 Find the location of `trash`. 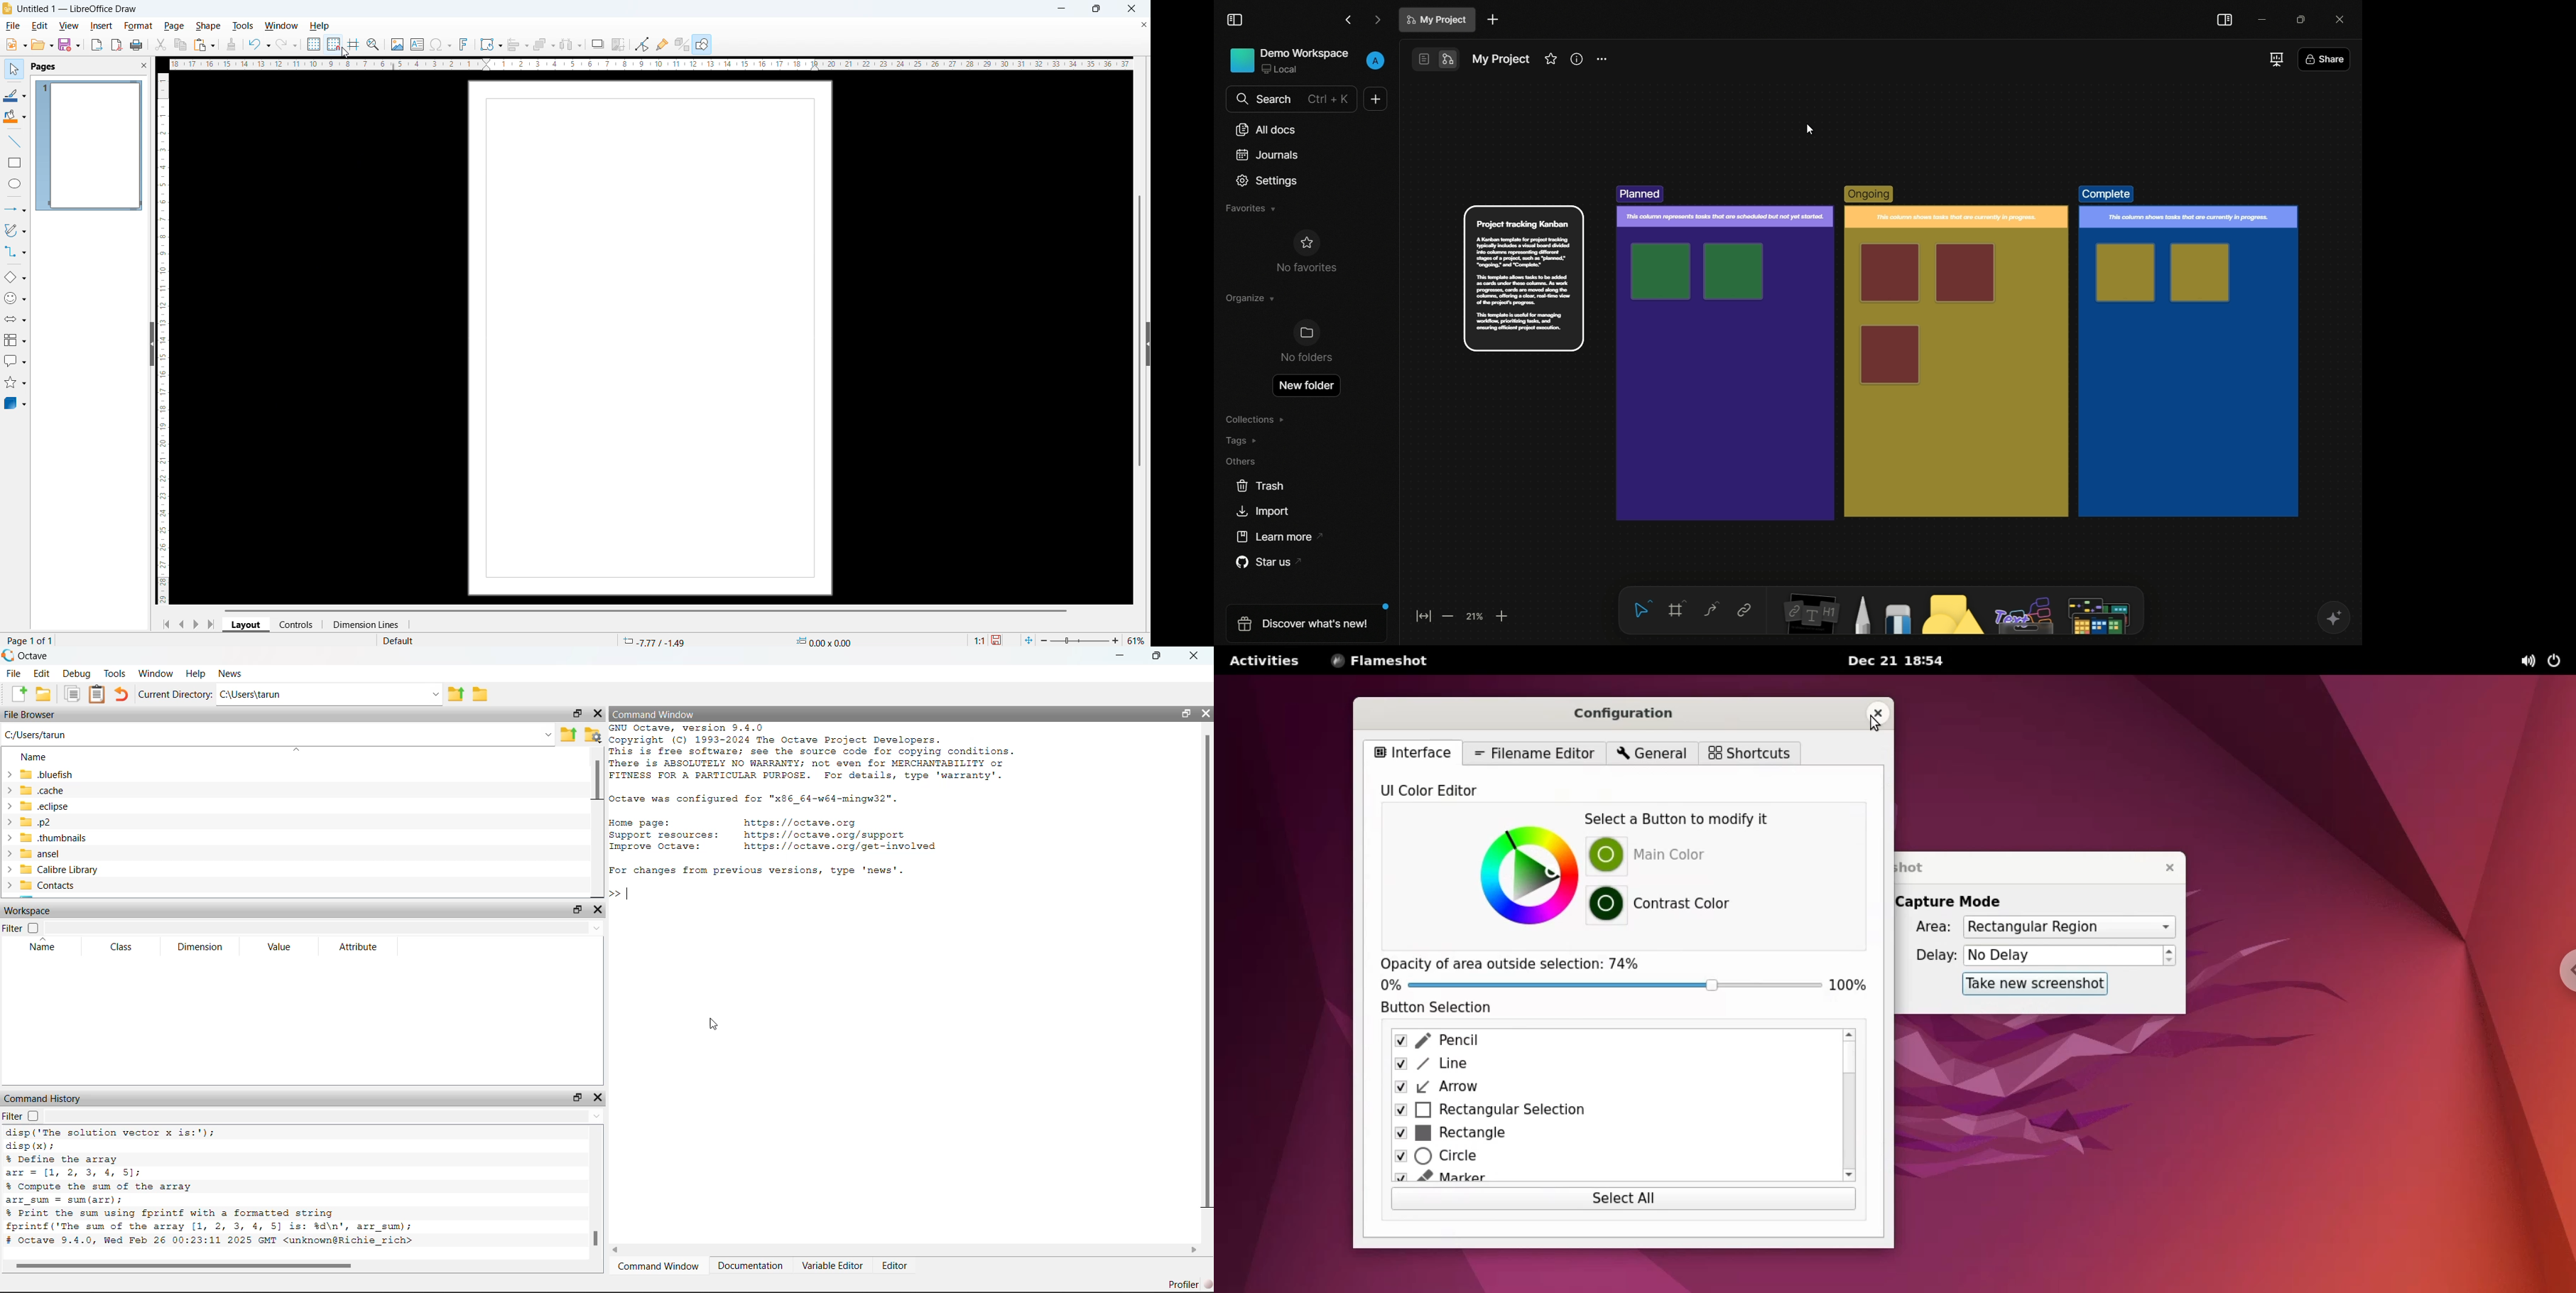

trash is located at coordinates (1261, 486).